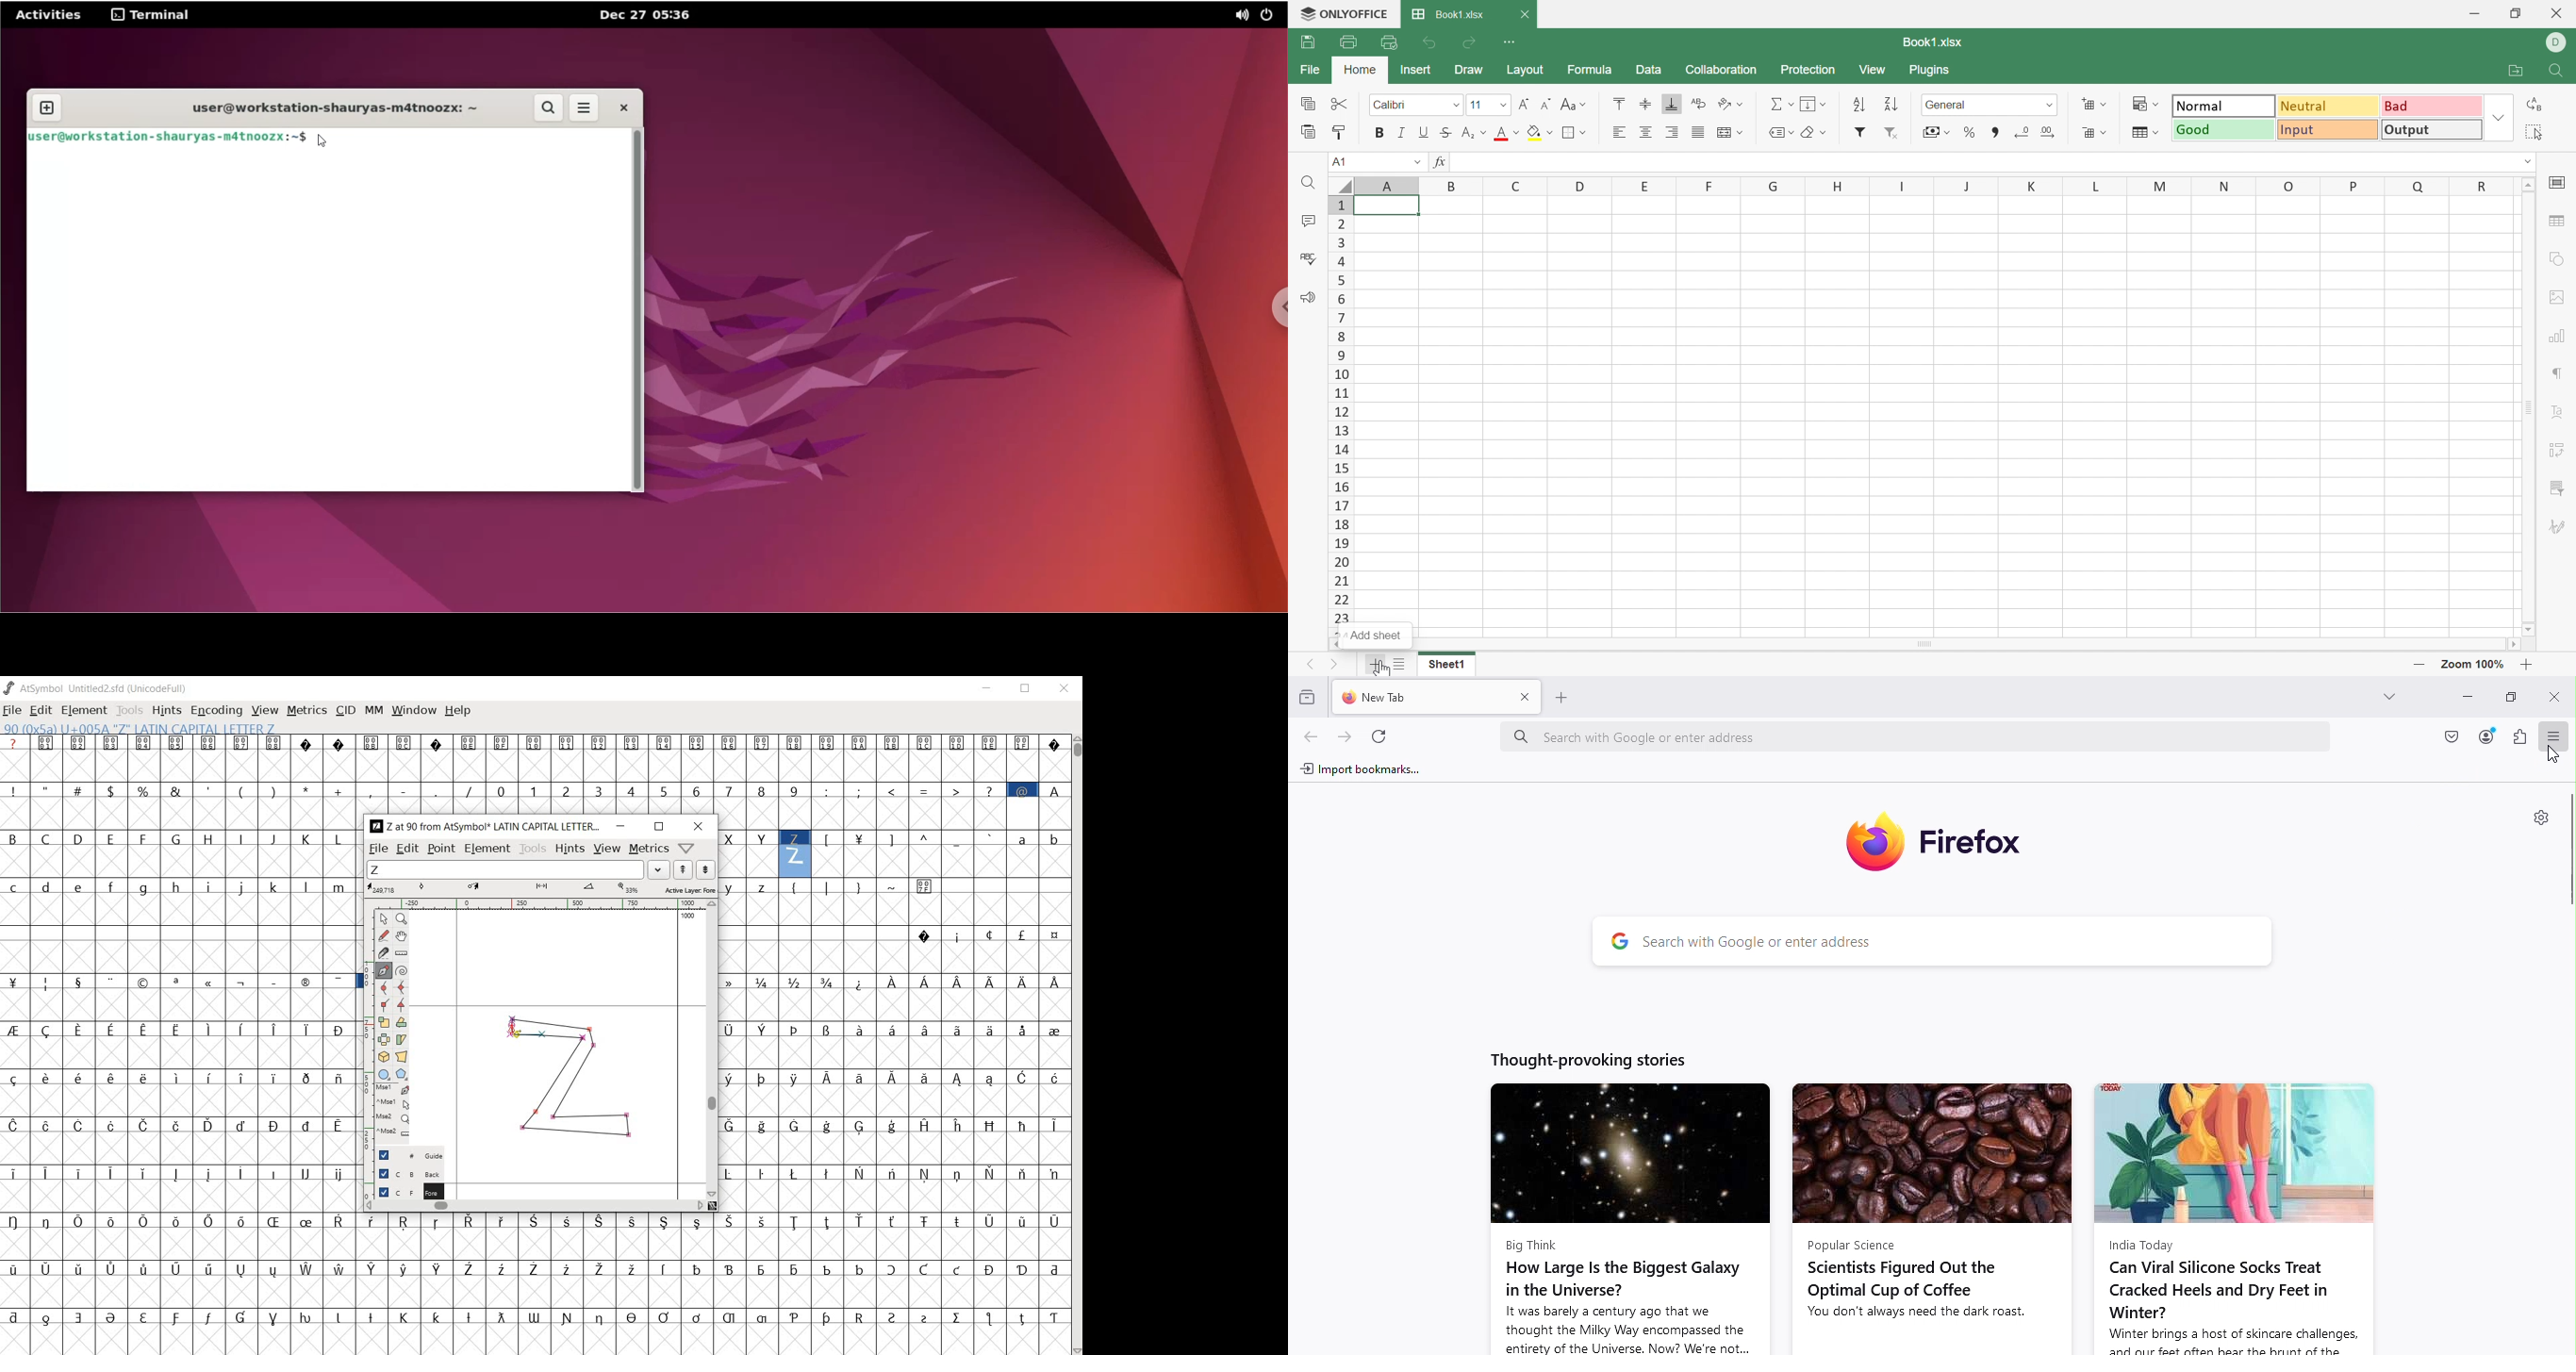 The width and height of the screenshot is (2576, 1372). Describe the element at coordinates (2560, 70) in the screenshot. I see `Find` at that location.